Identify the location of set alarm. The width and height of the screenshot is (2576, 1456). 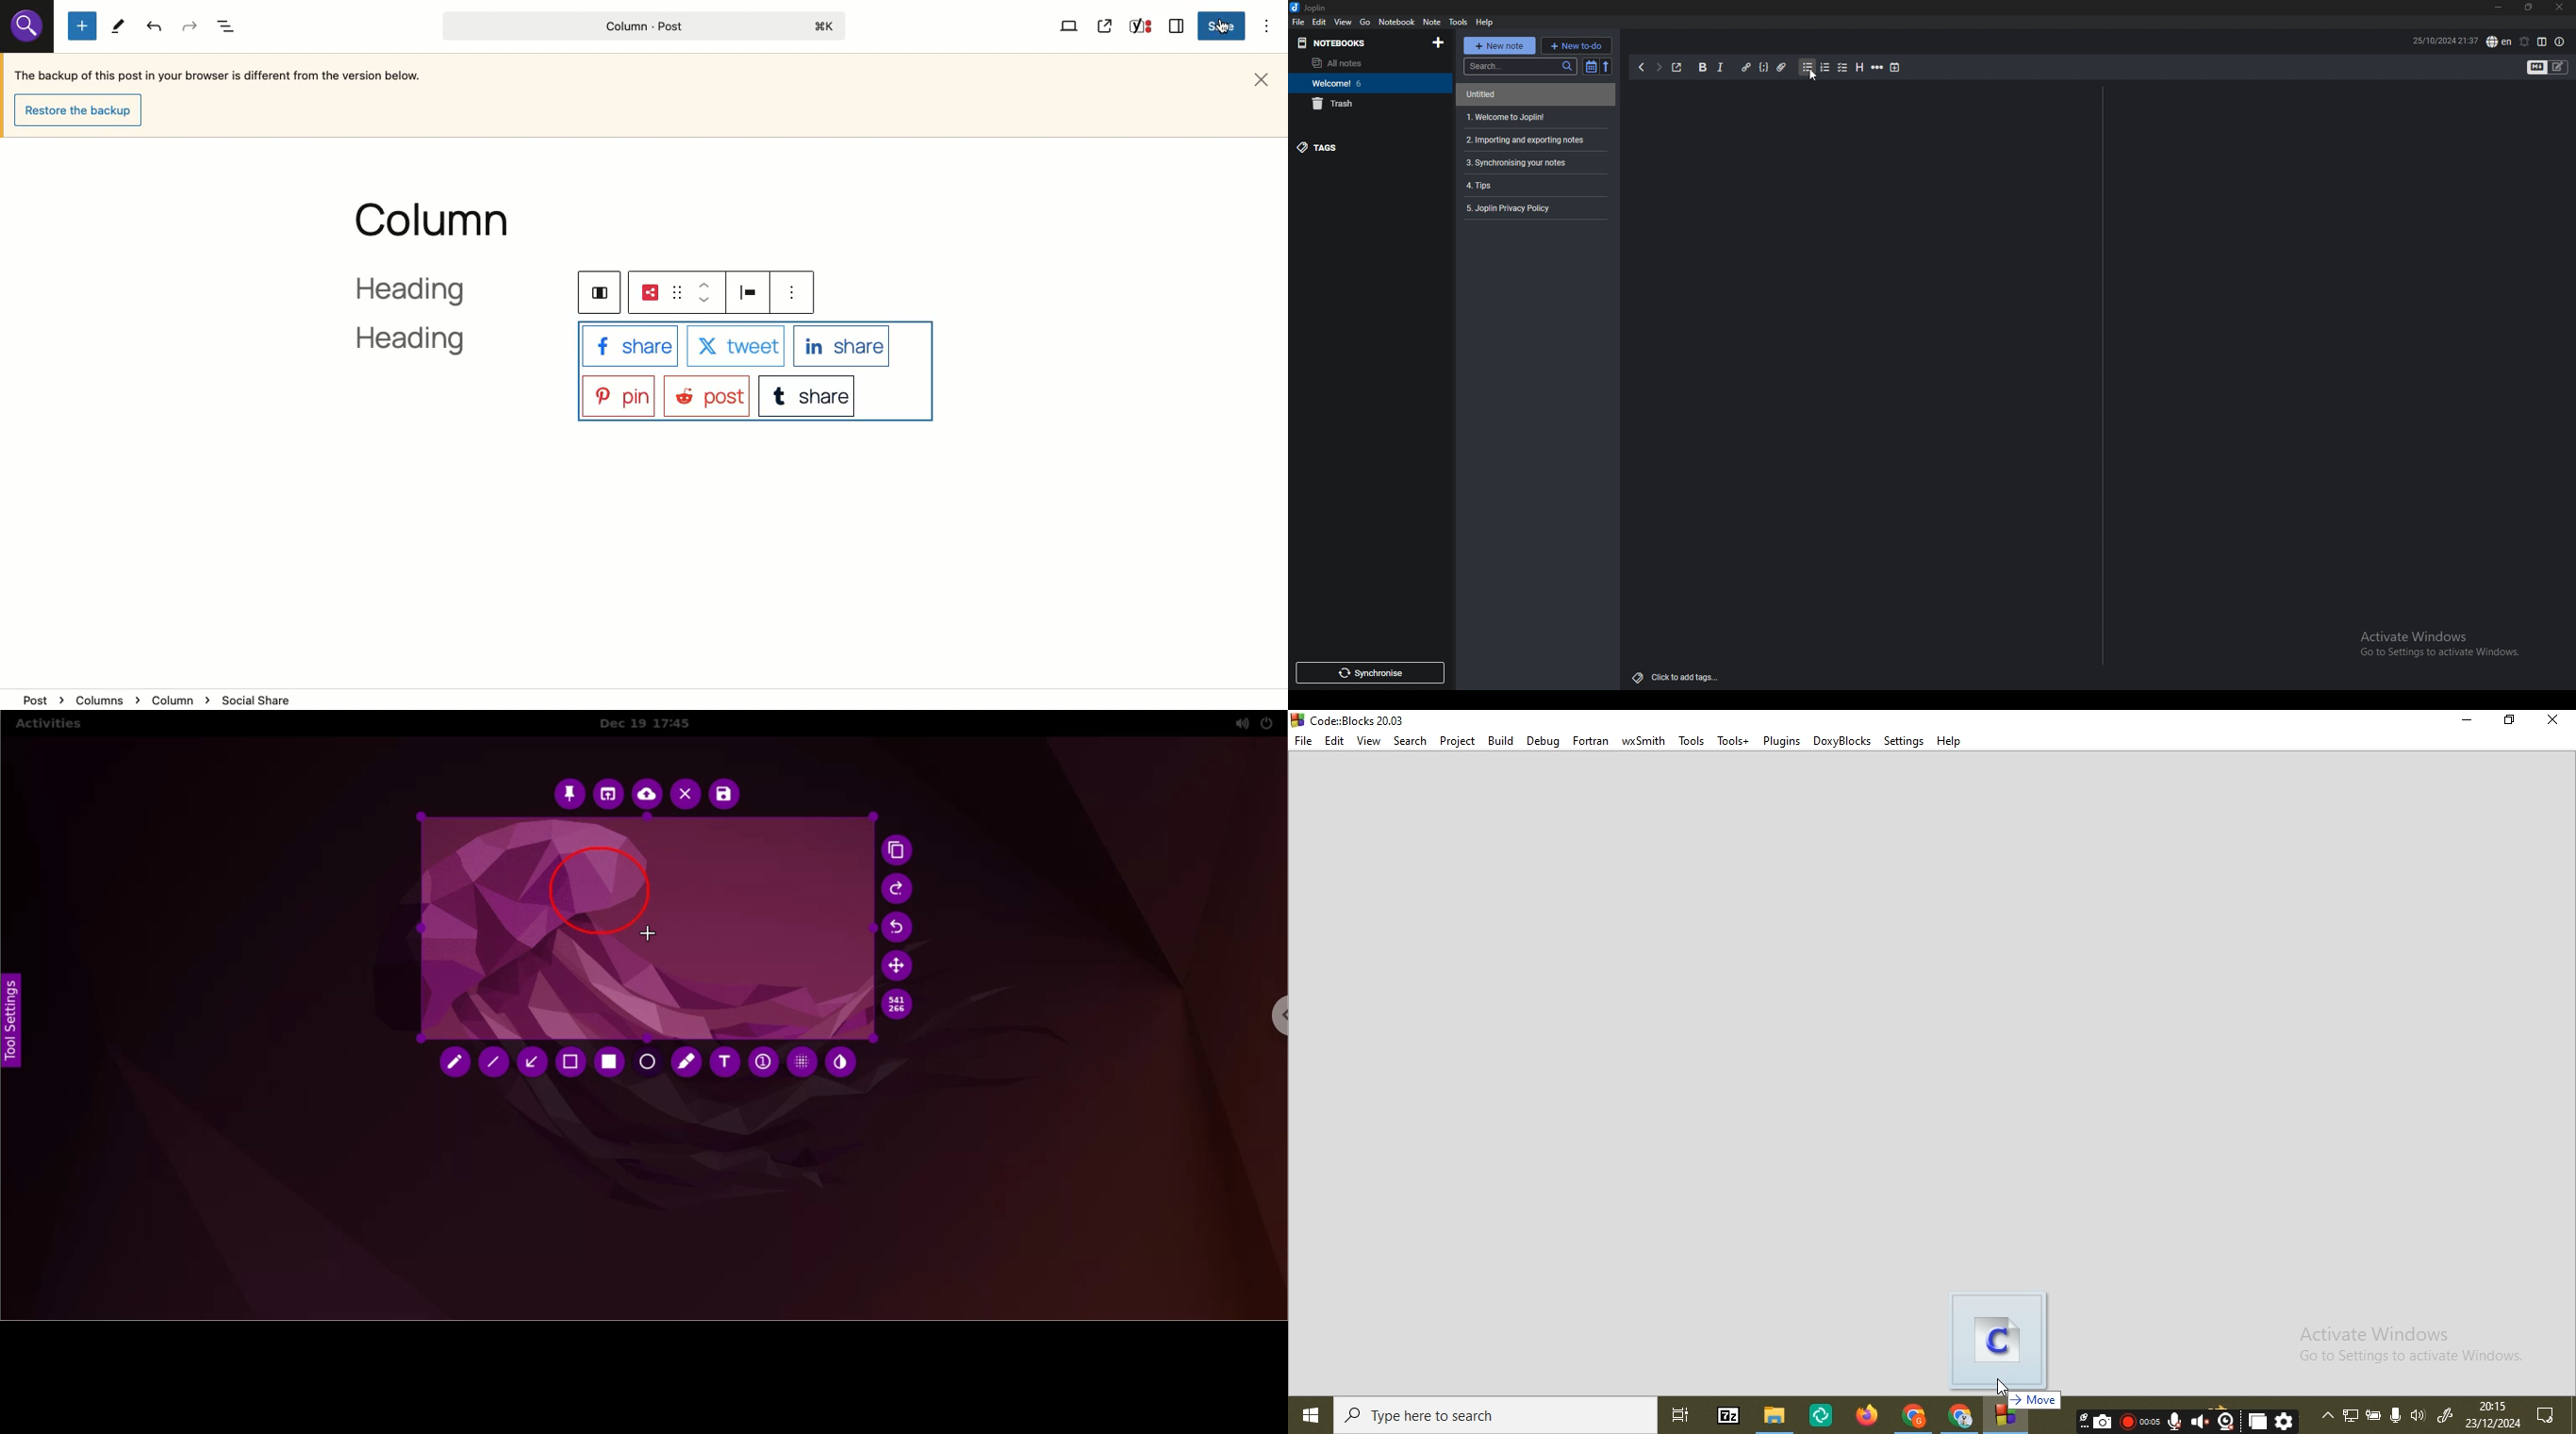
(2521, 42).